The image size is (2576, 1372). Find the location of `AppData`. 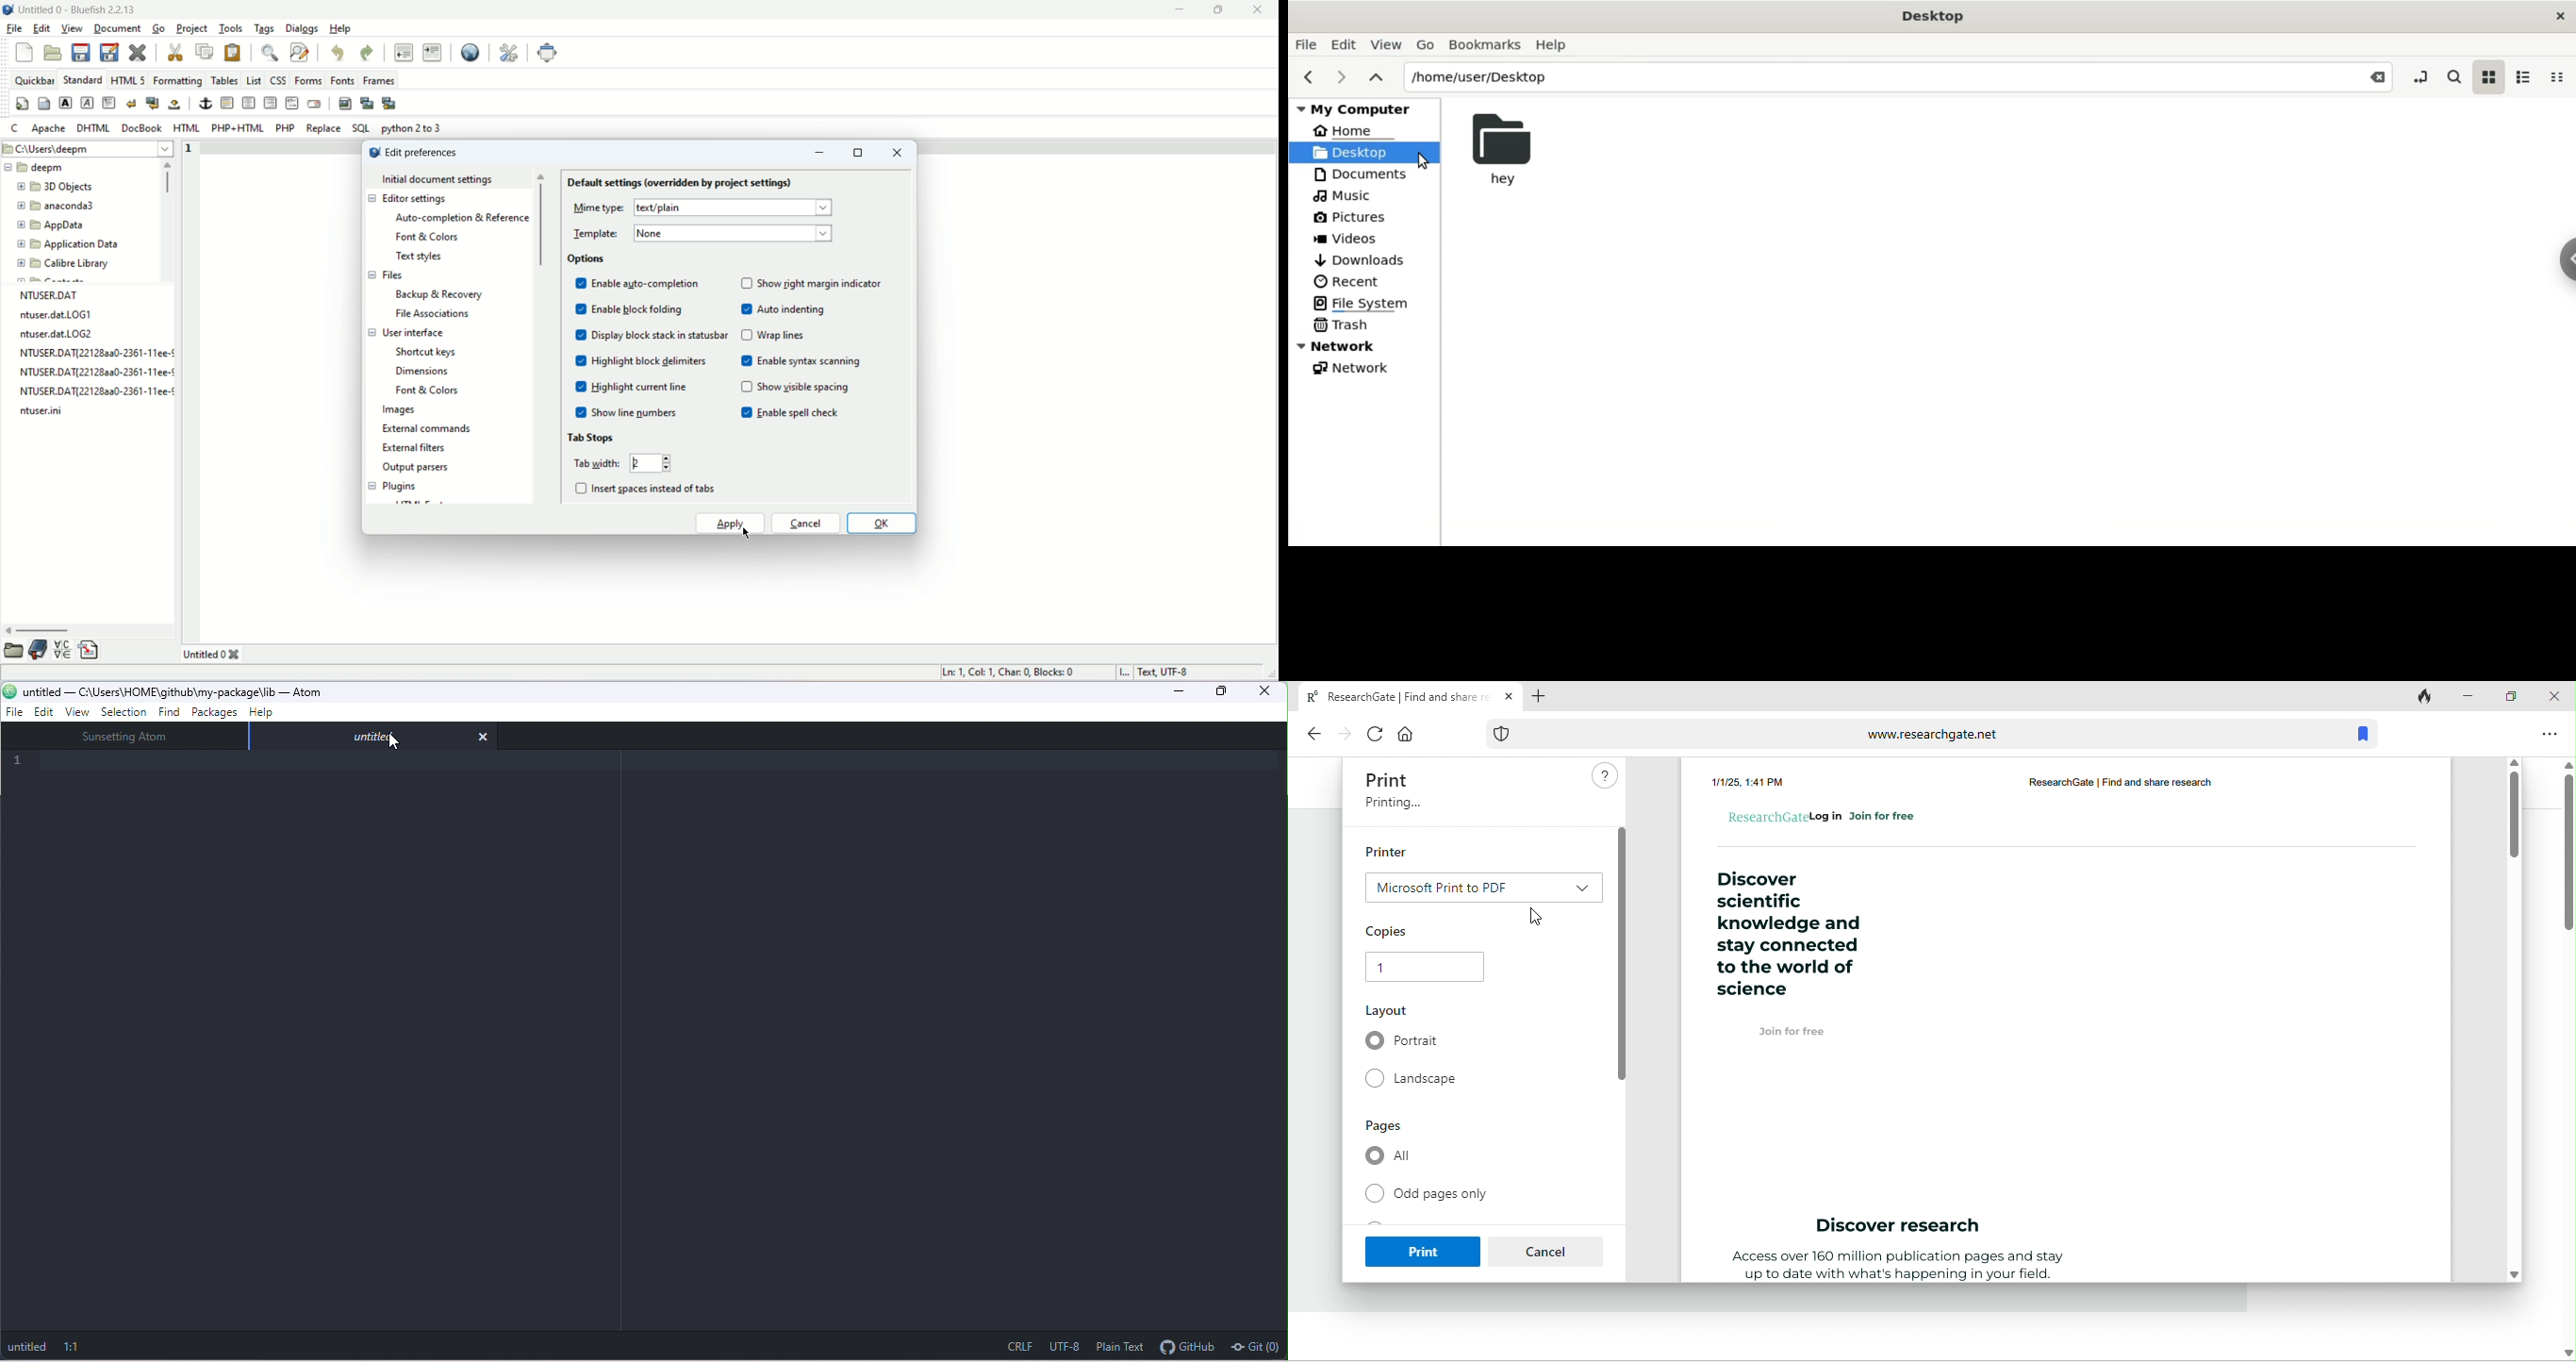

AppData is located at coordinates (71, 227).